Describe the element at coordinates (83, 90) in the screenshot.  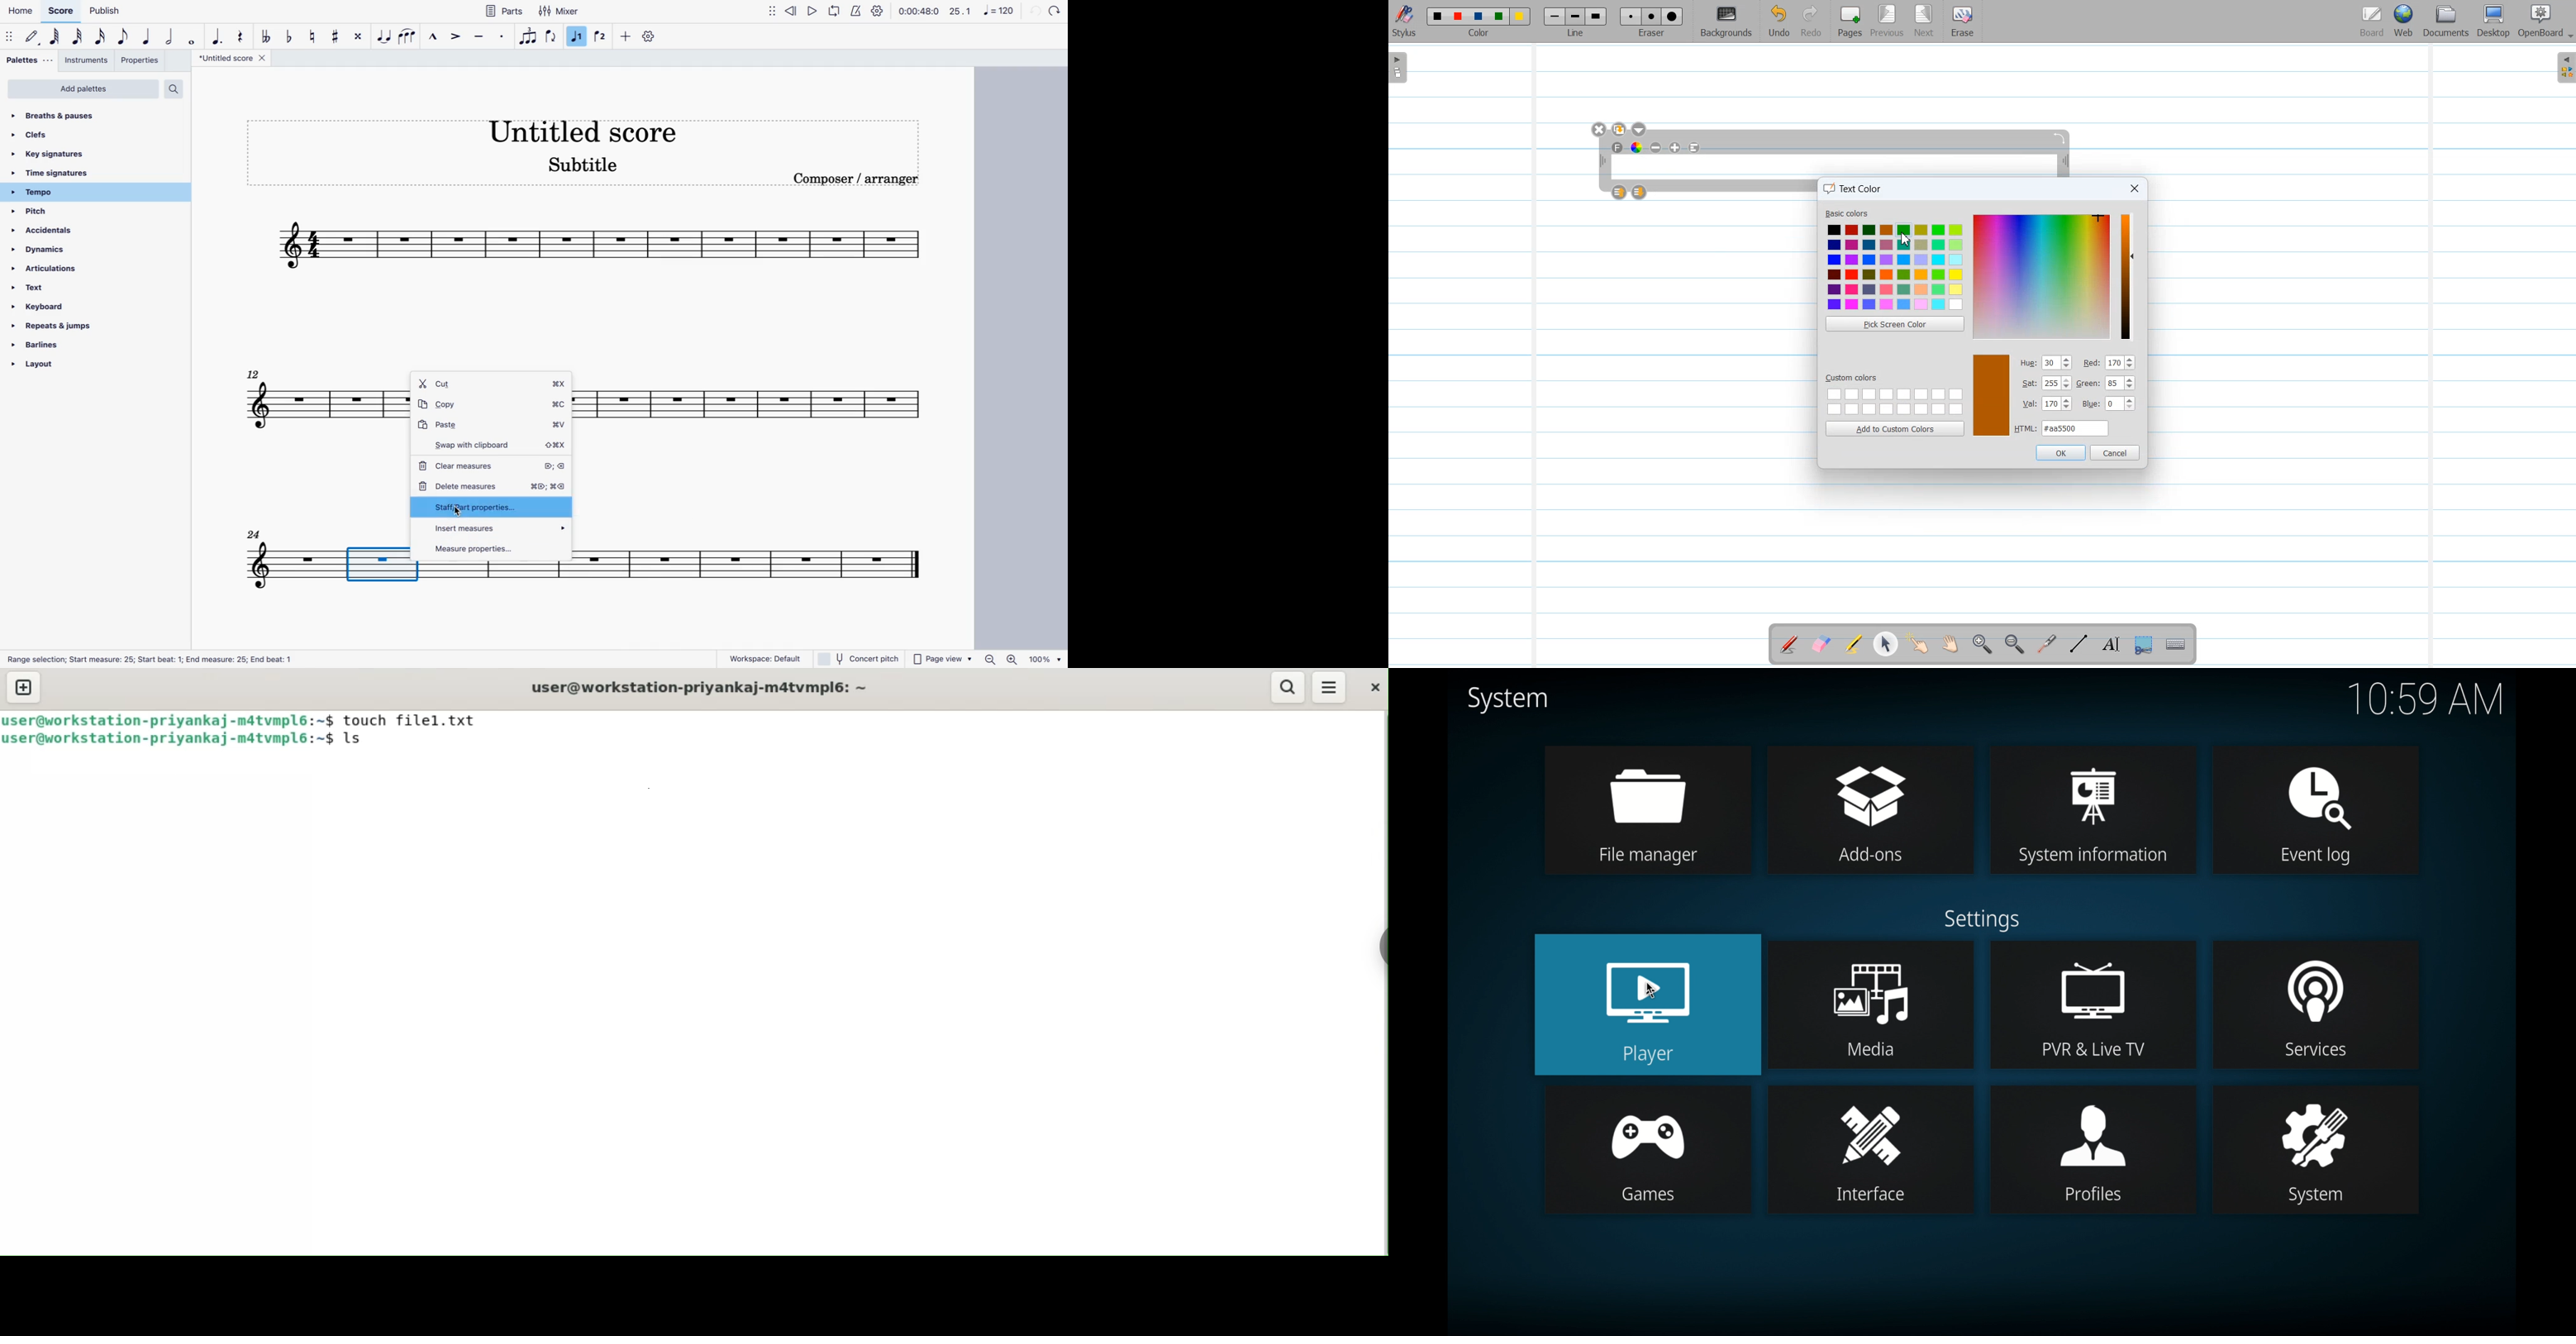
I see `add palettes` at that location.